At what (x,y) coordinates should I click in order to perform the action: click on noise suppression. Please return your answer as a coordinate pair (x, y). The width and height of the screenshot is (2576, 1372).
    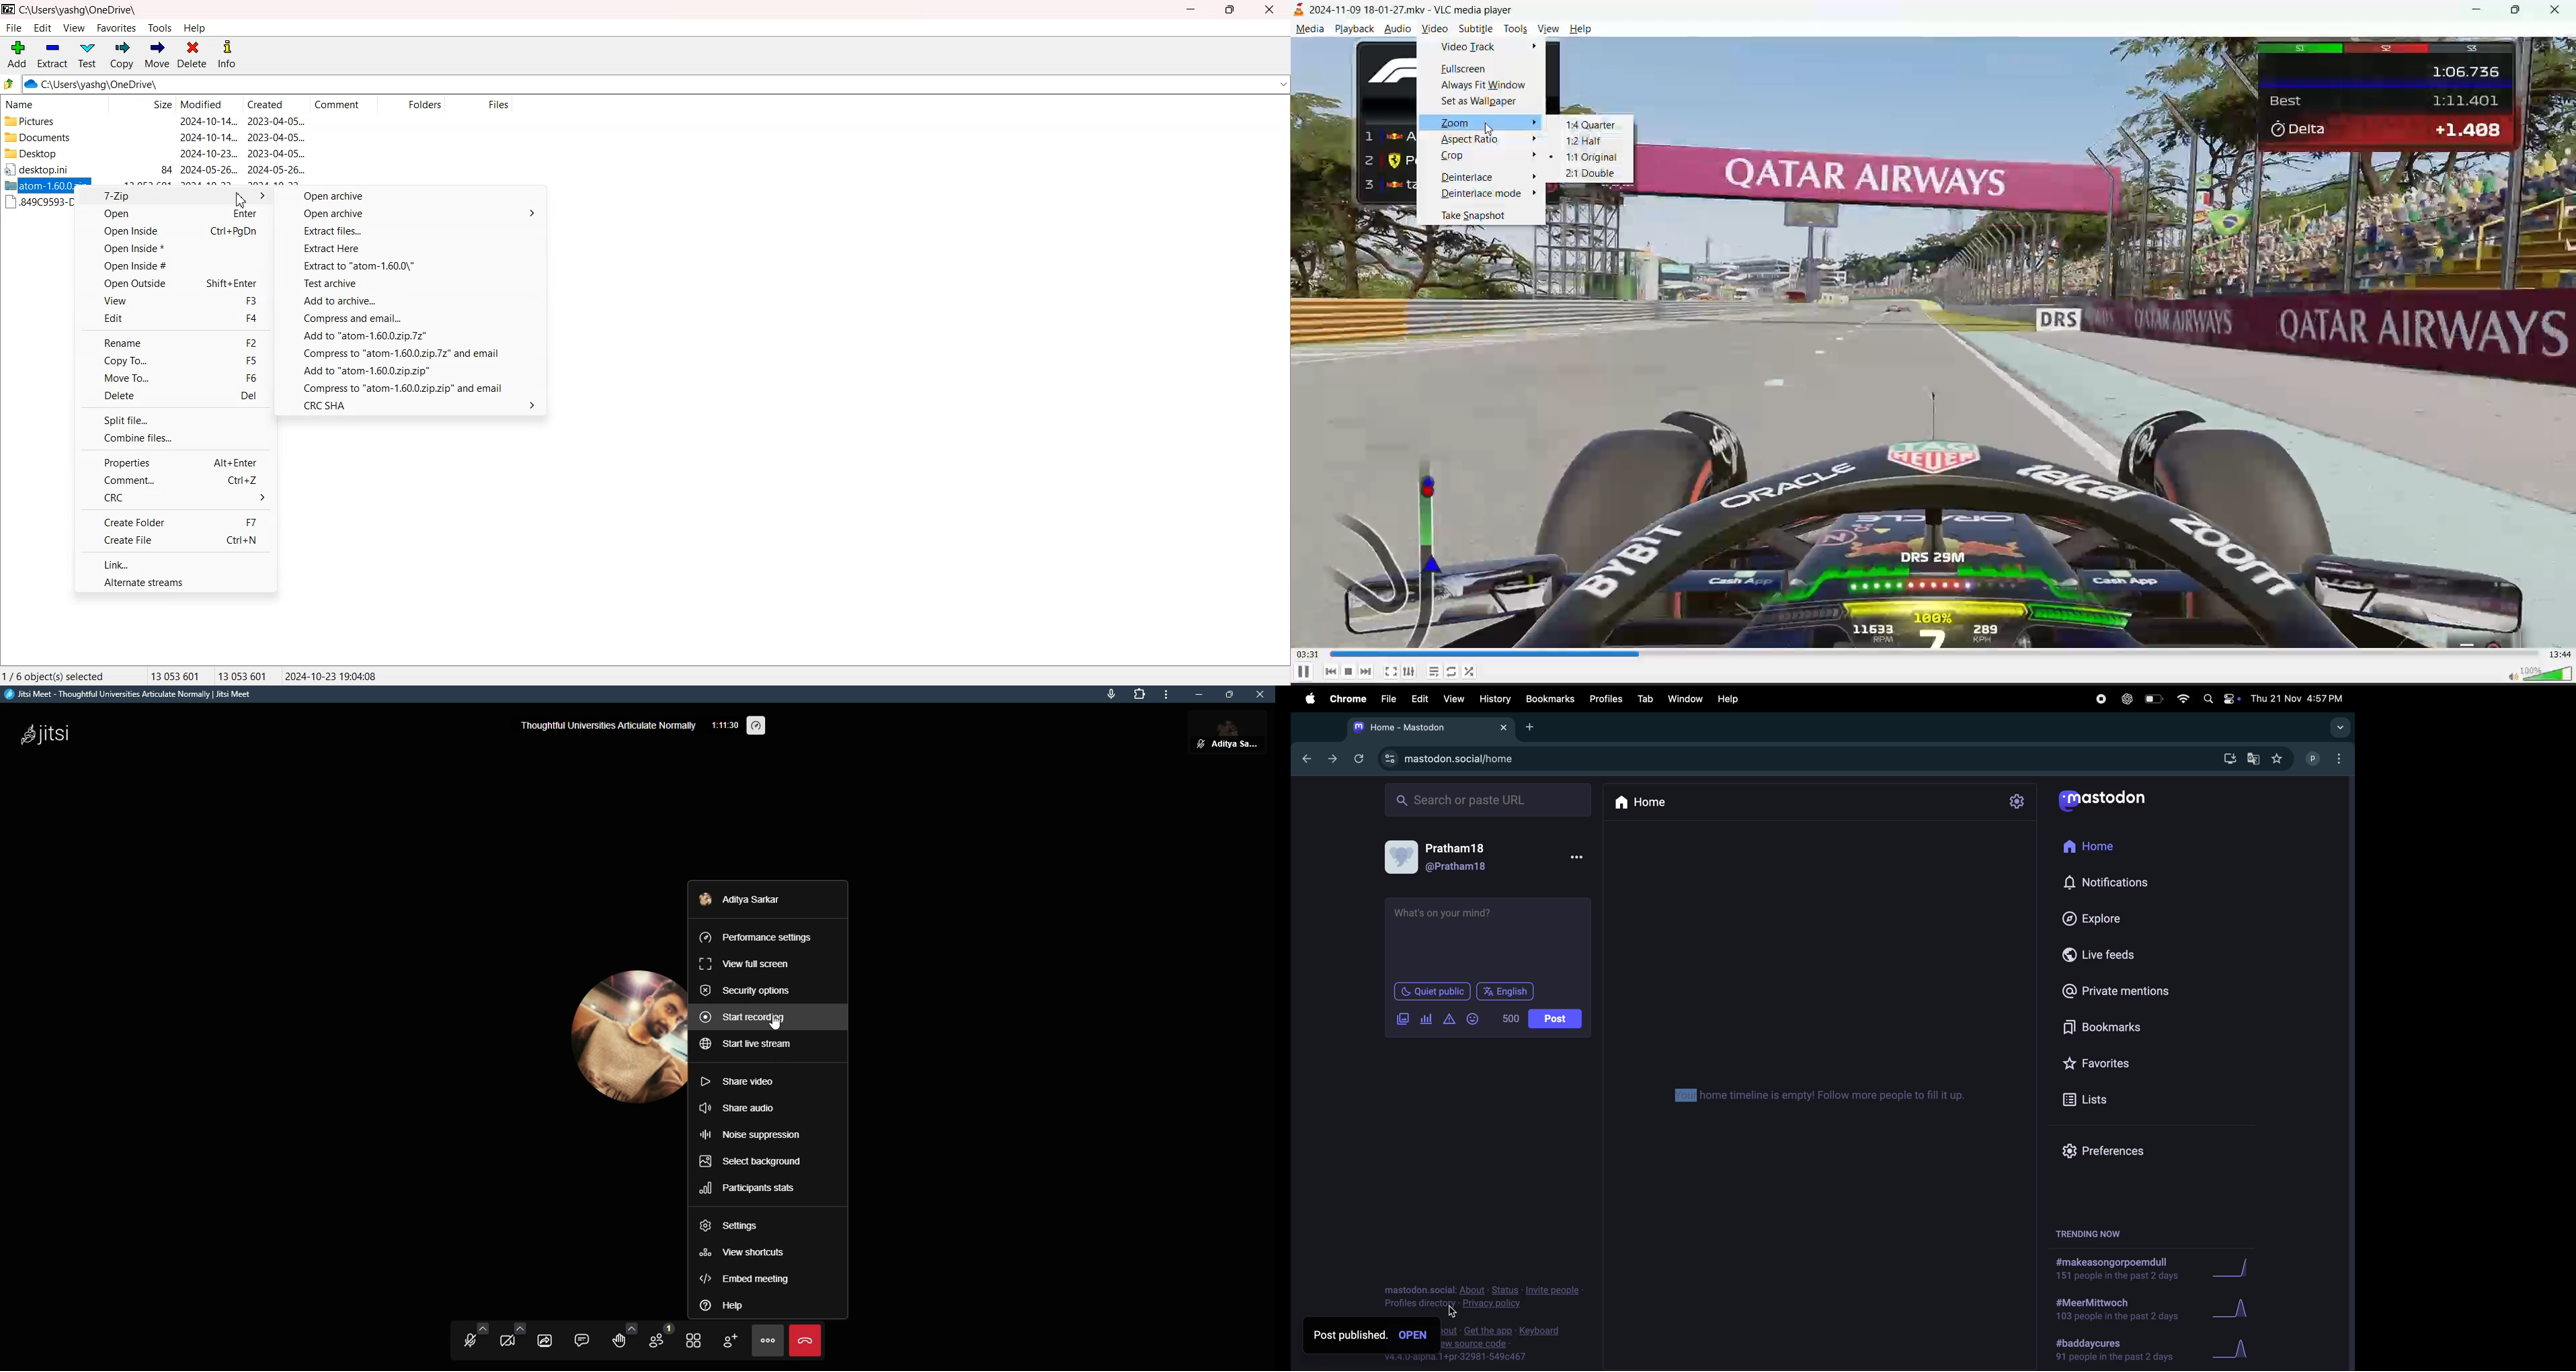
    Looking at the image, I should click on (751, 1134).